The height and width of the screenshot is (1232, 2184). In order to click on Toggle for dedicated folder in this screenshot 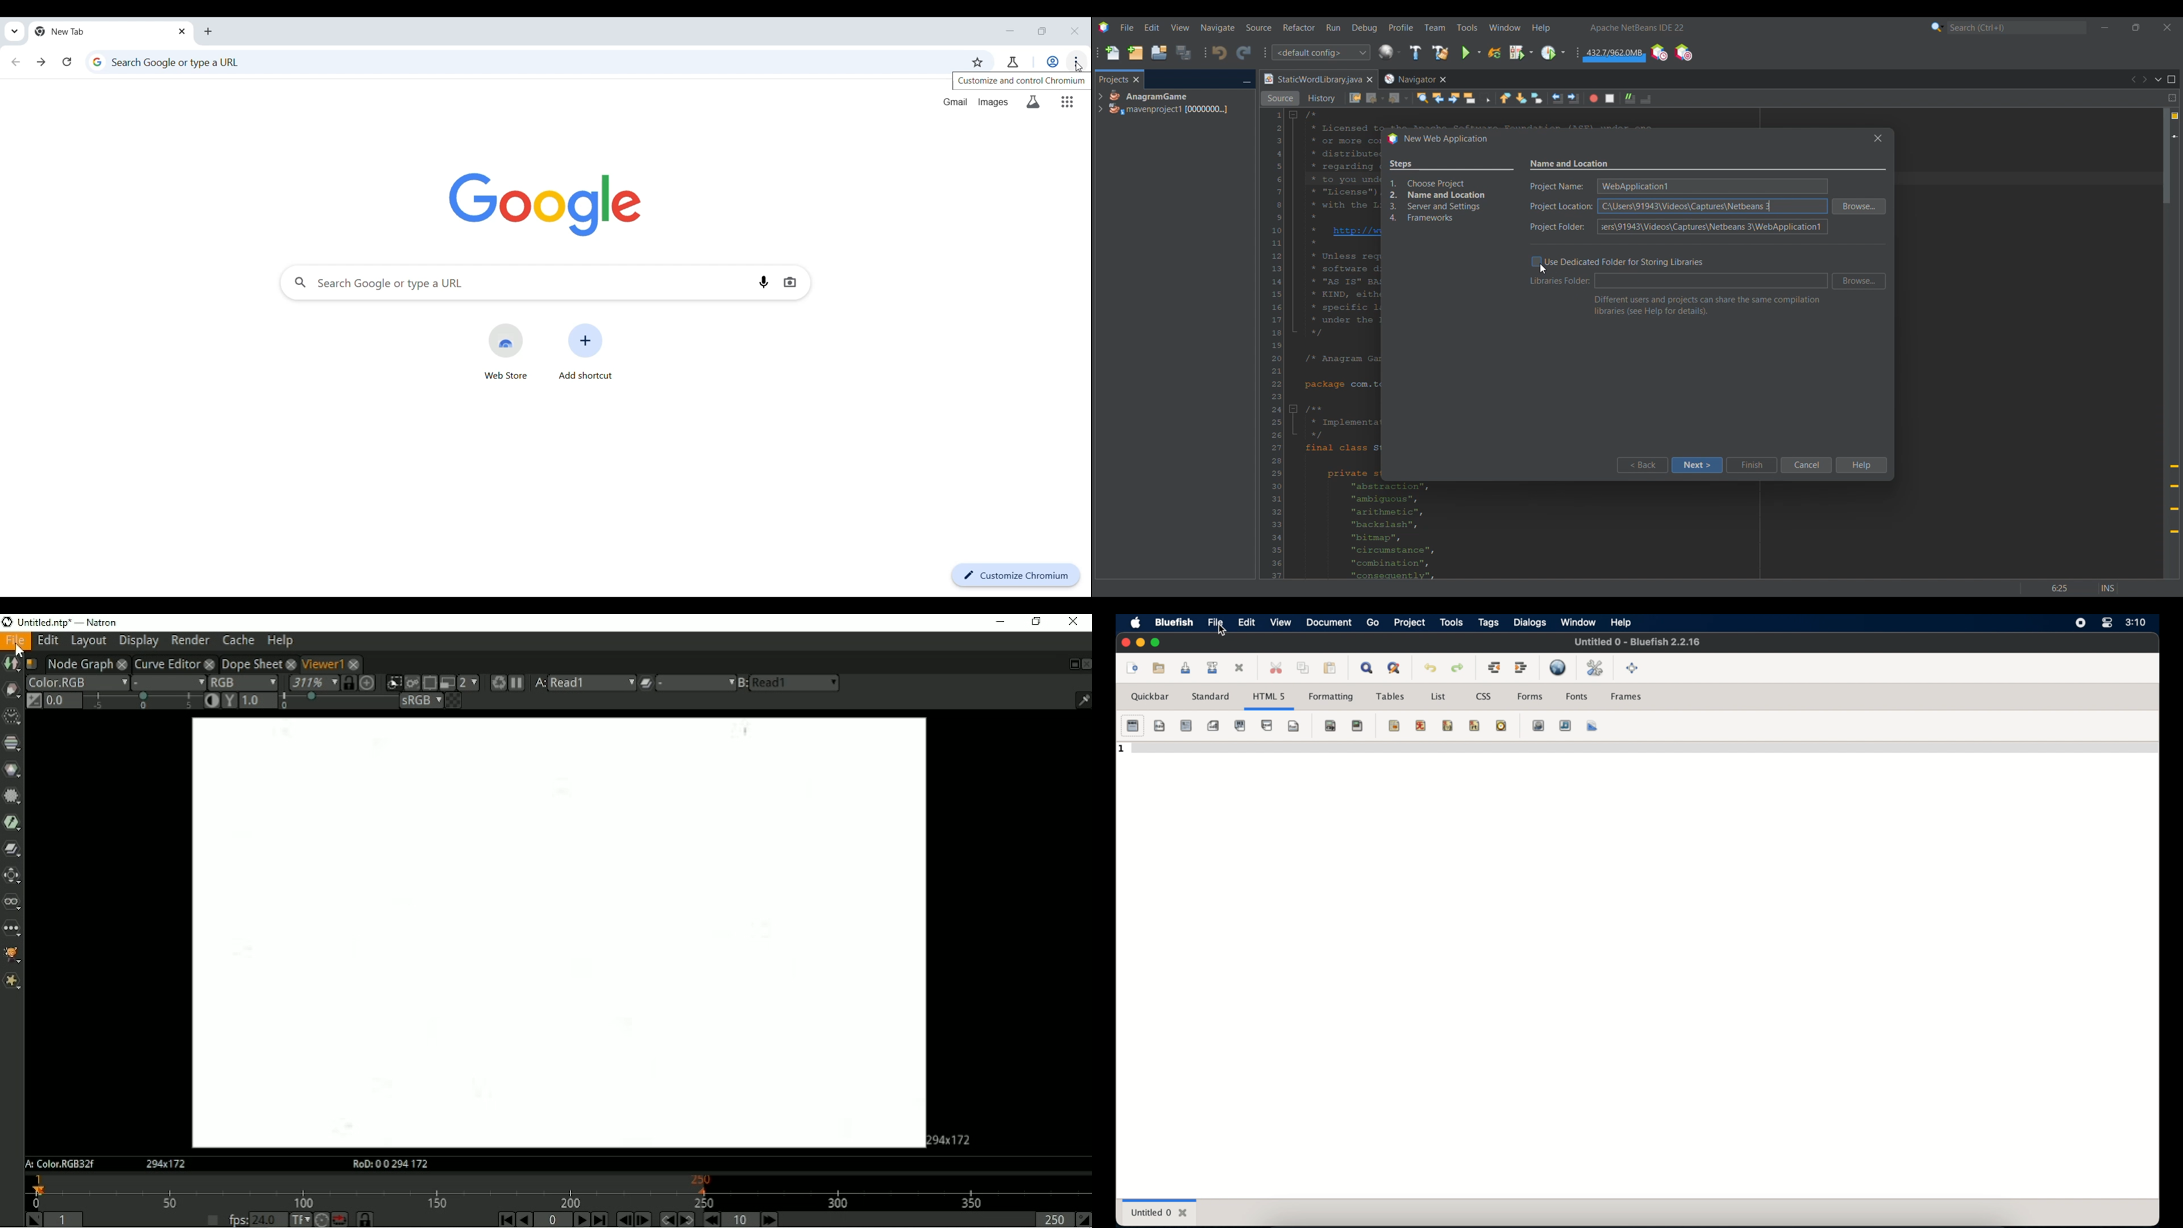, I will do `click(1617, 262)`.